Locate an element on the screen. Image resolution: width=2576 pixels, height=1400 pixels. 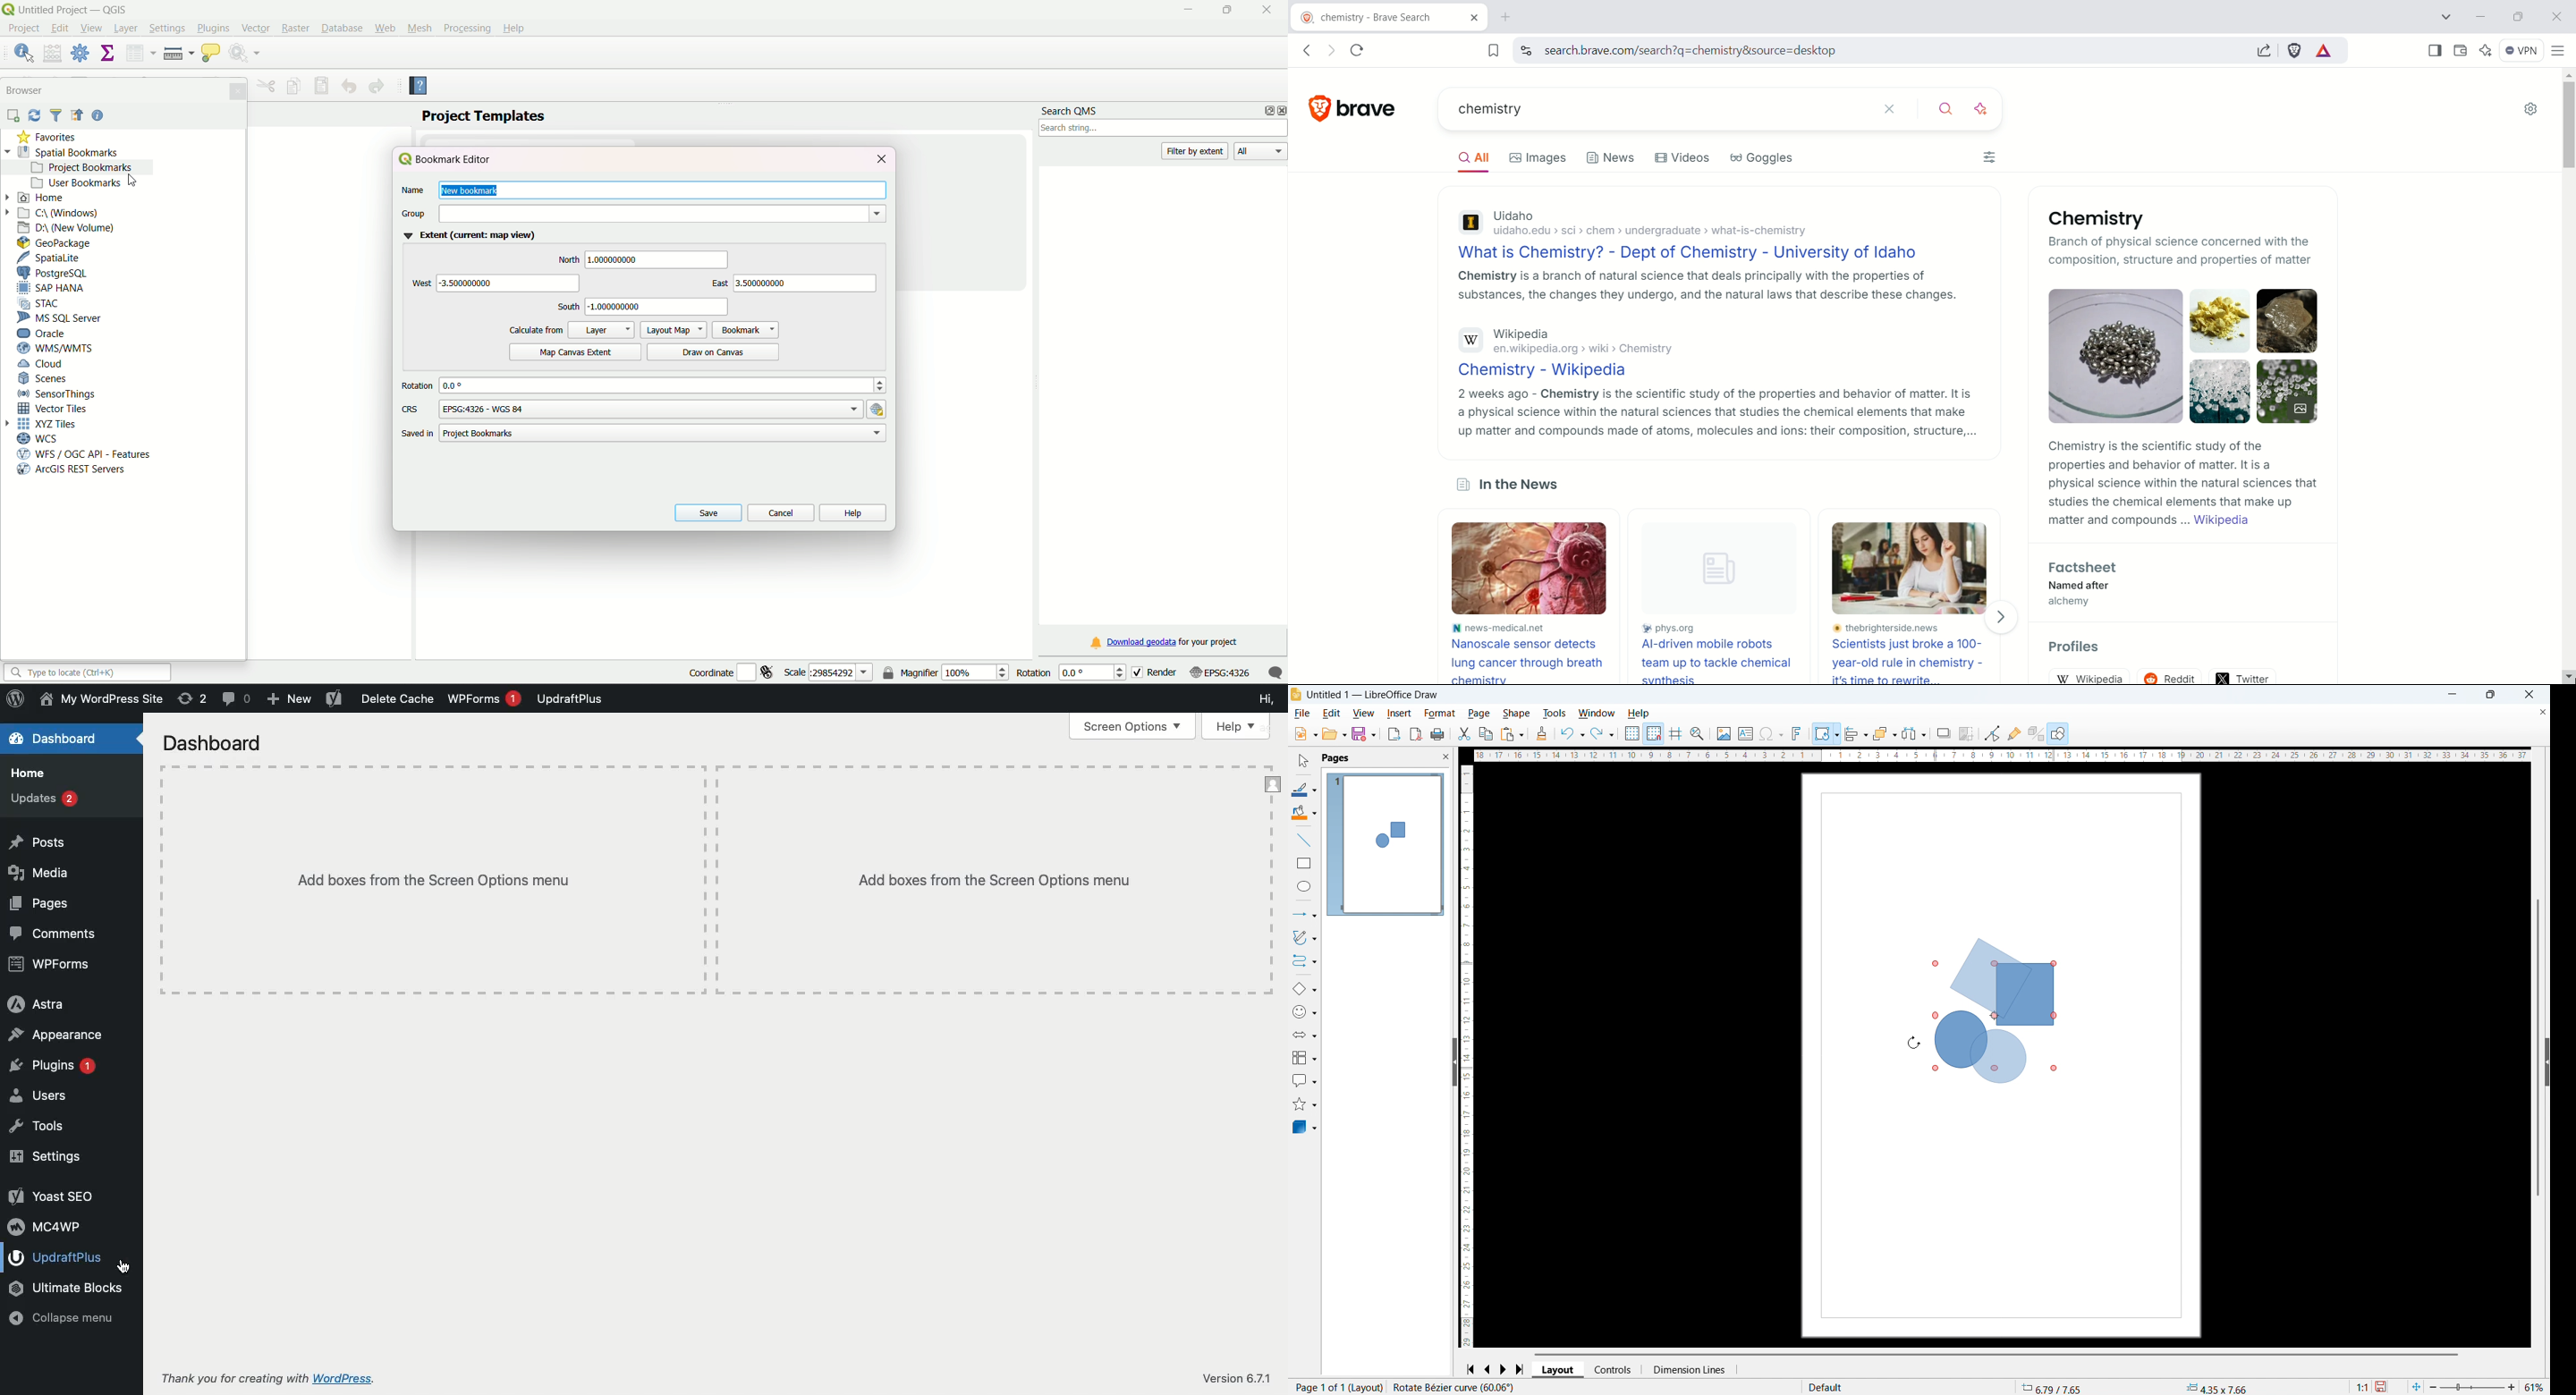
Undo is located at coordinates (349, 86).